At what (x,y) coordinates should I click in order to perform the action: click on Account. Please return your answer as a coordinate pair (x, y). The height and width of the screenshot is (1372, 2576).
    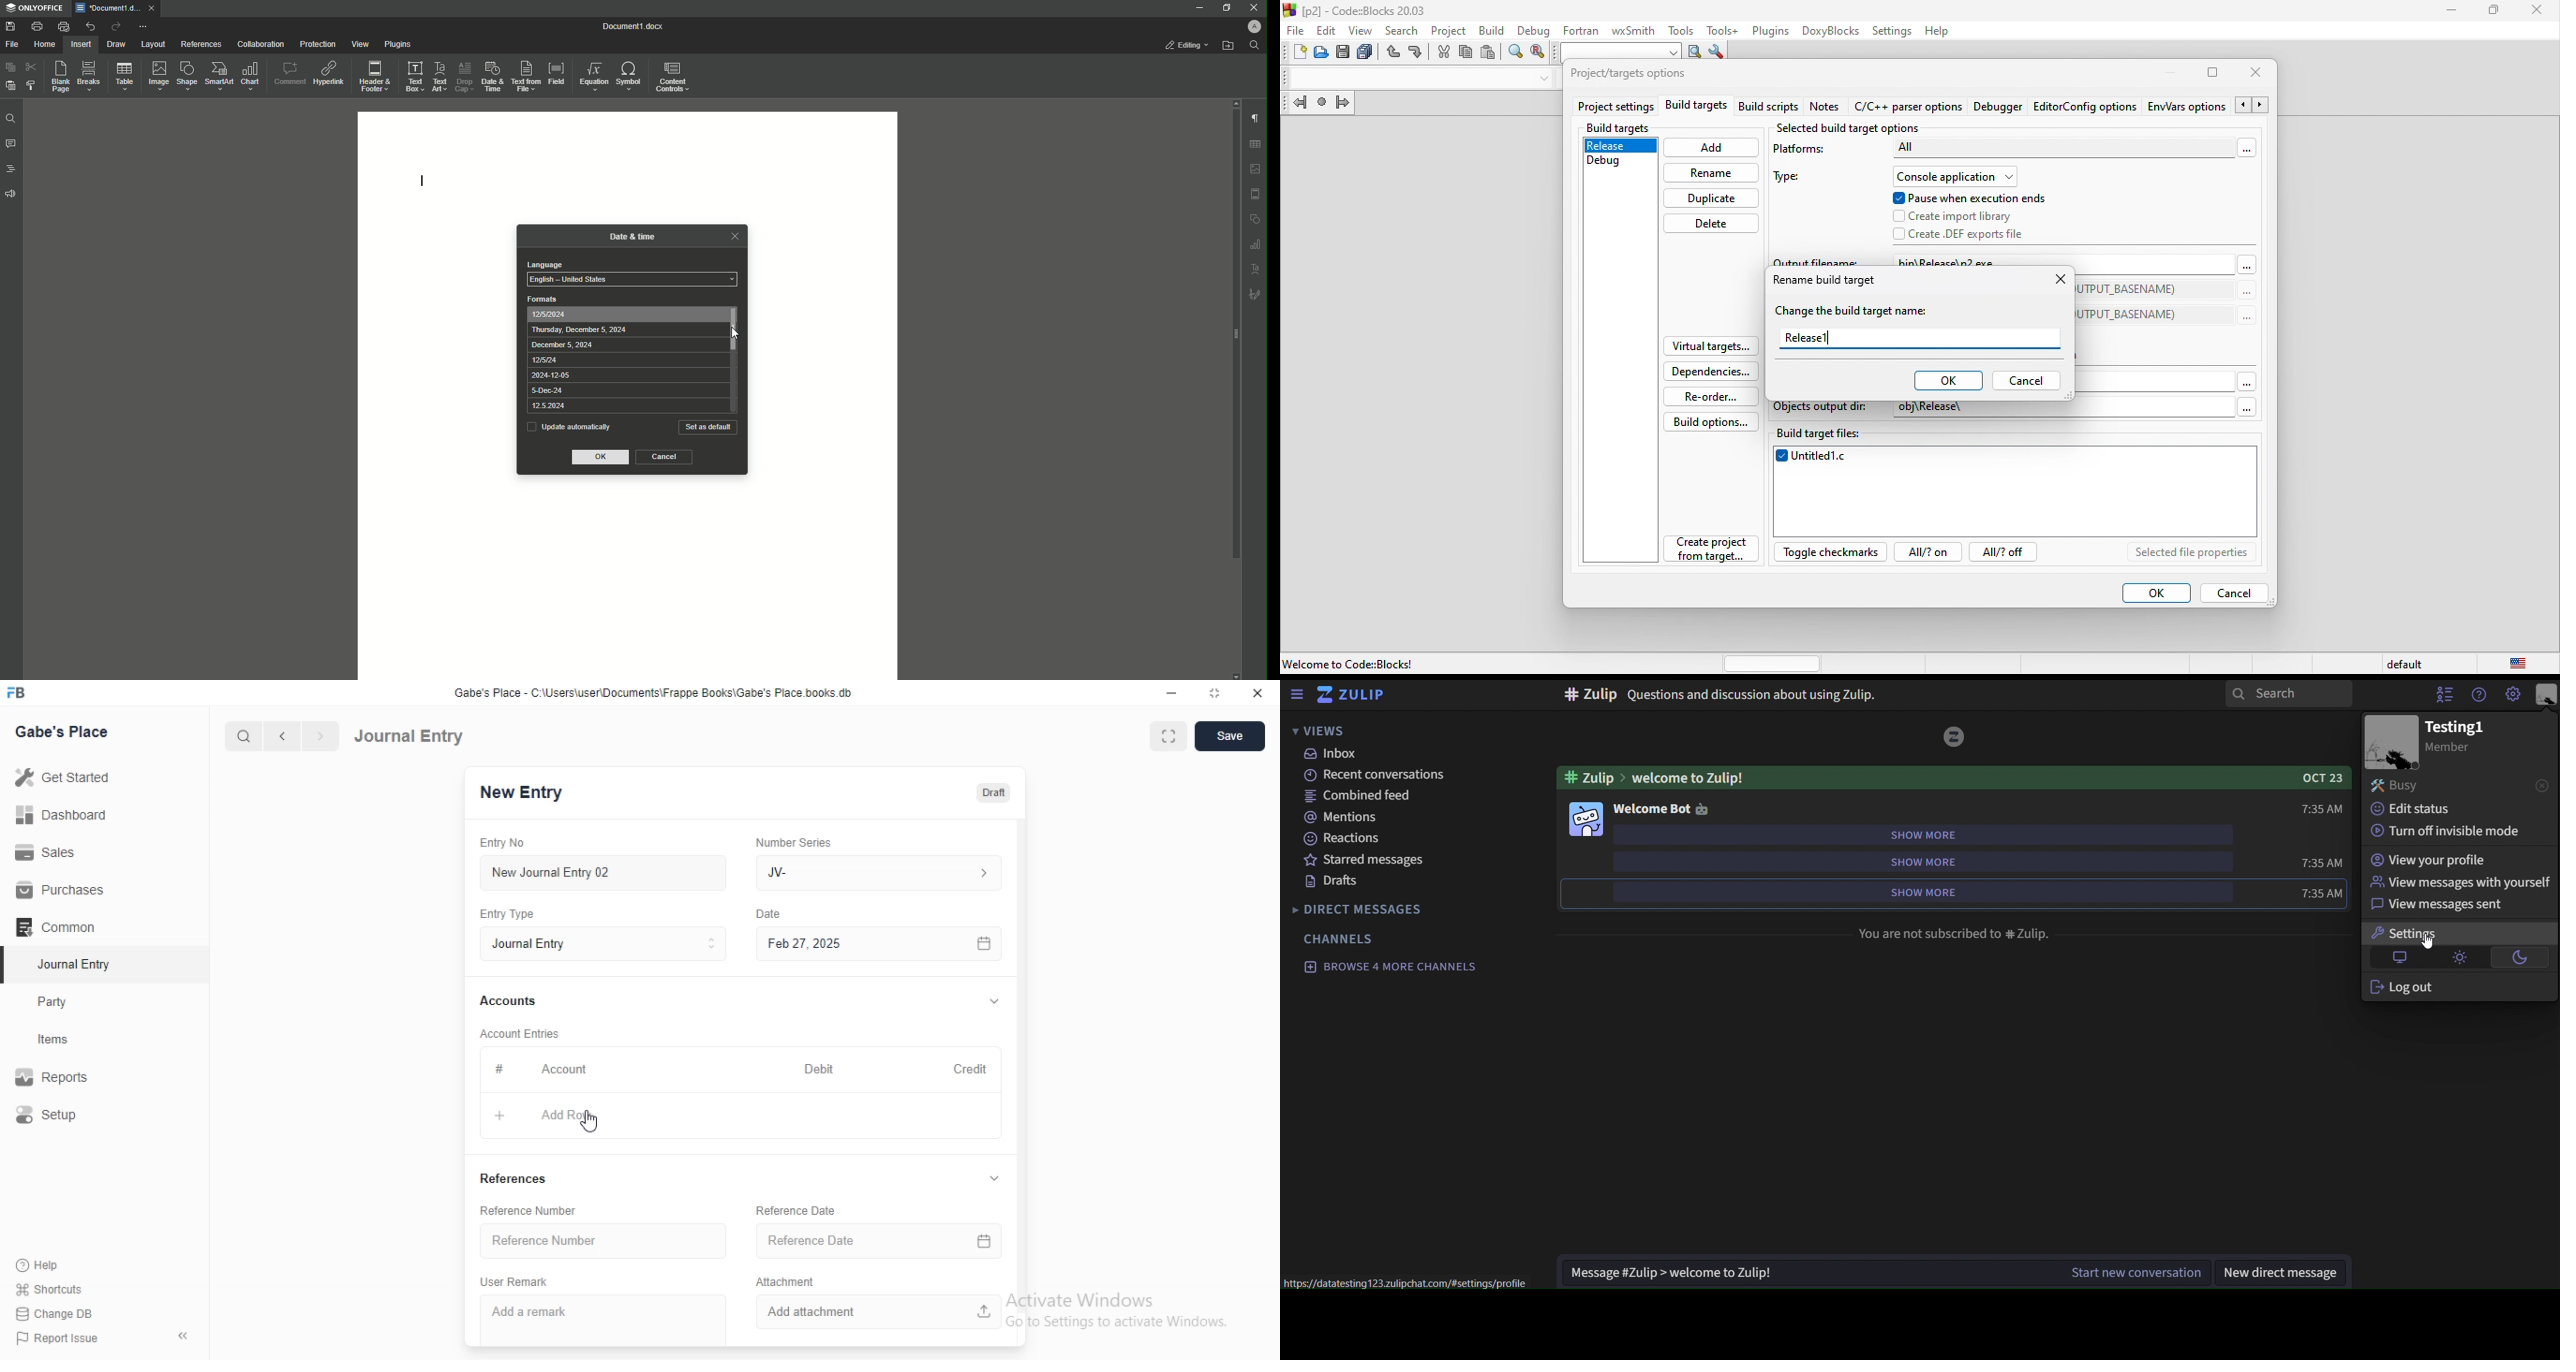
    Looking at the image, I should click on (569, 1070).